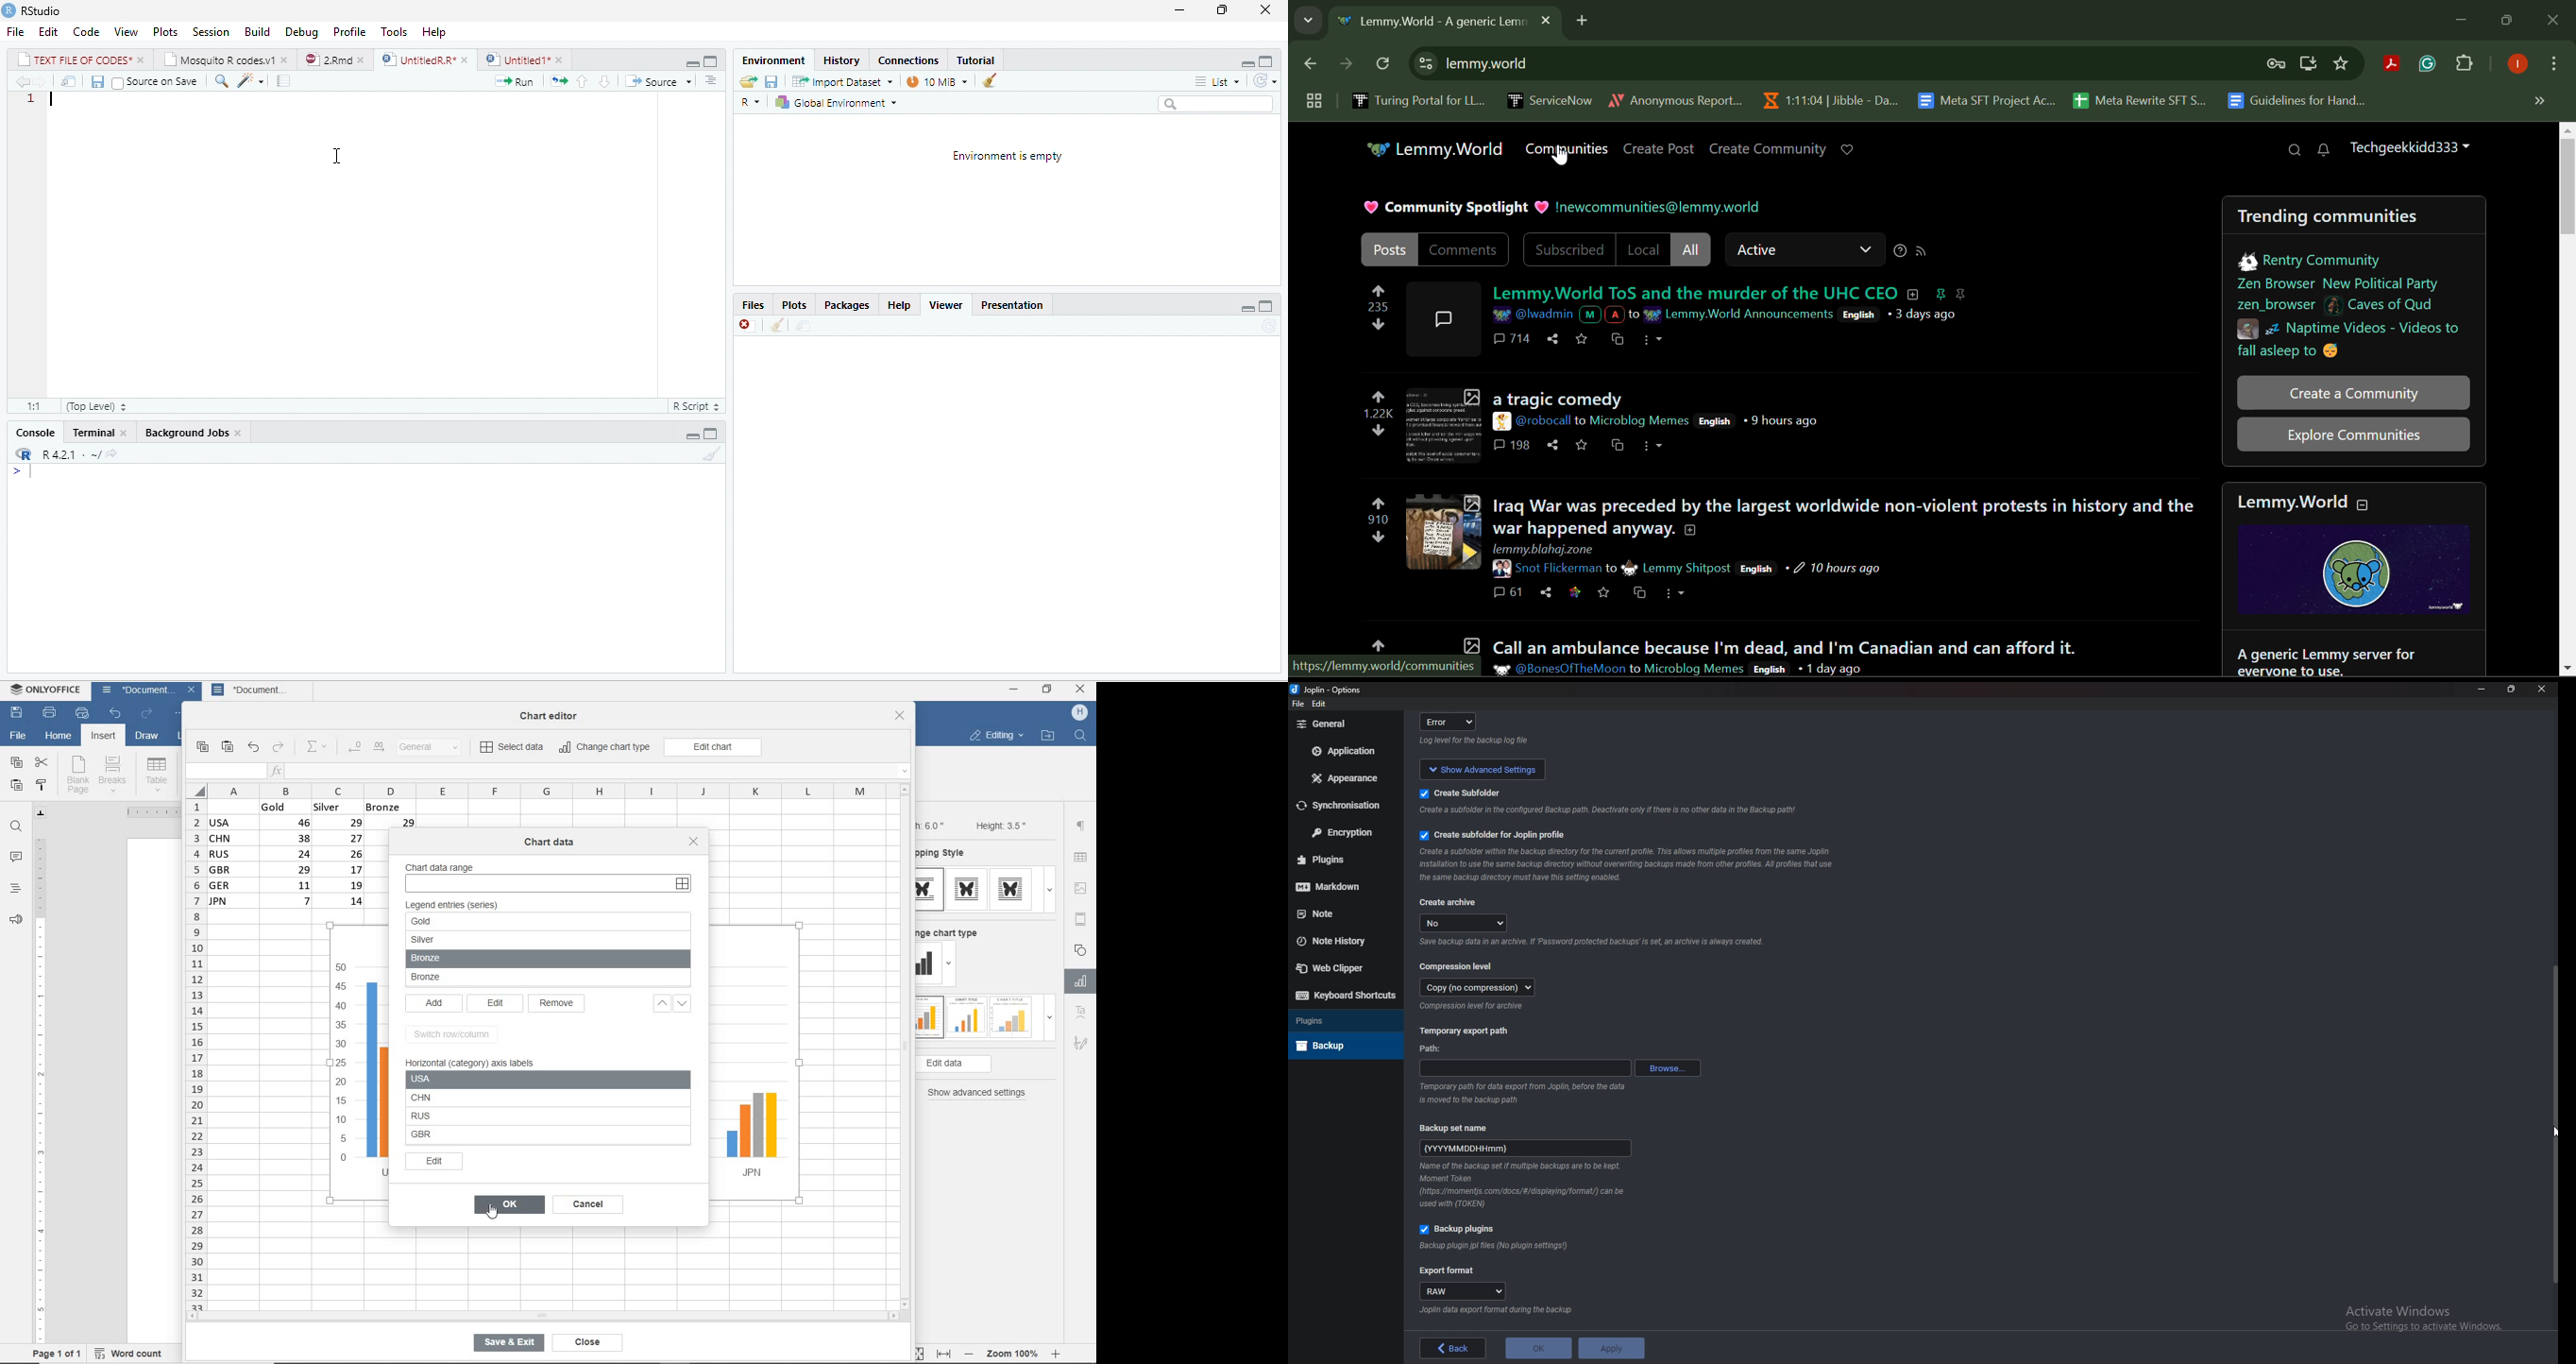 This screenshot has height=1372, width=2576. Describe the element at coordinates (279, 748) in the screenshot. I see `redo ` at that location.